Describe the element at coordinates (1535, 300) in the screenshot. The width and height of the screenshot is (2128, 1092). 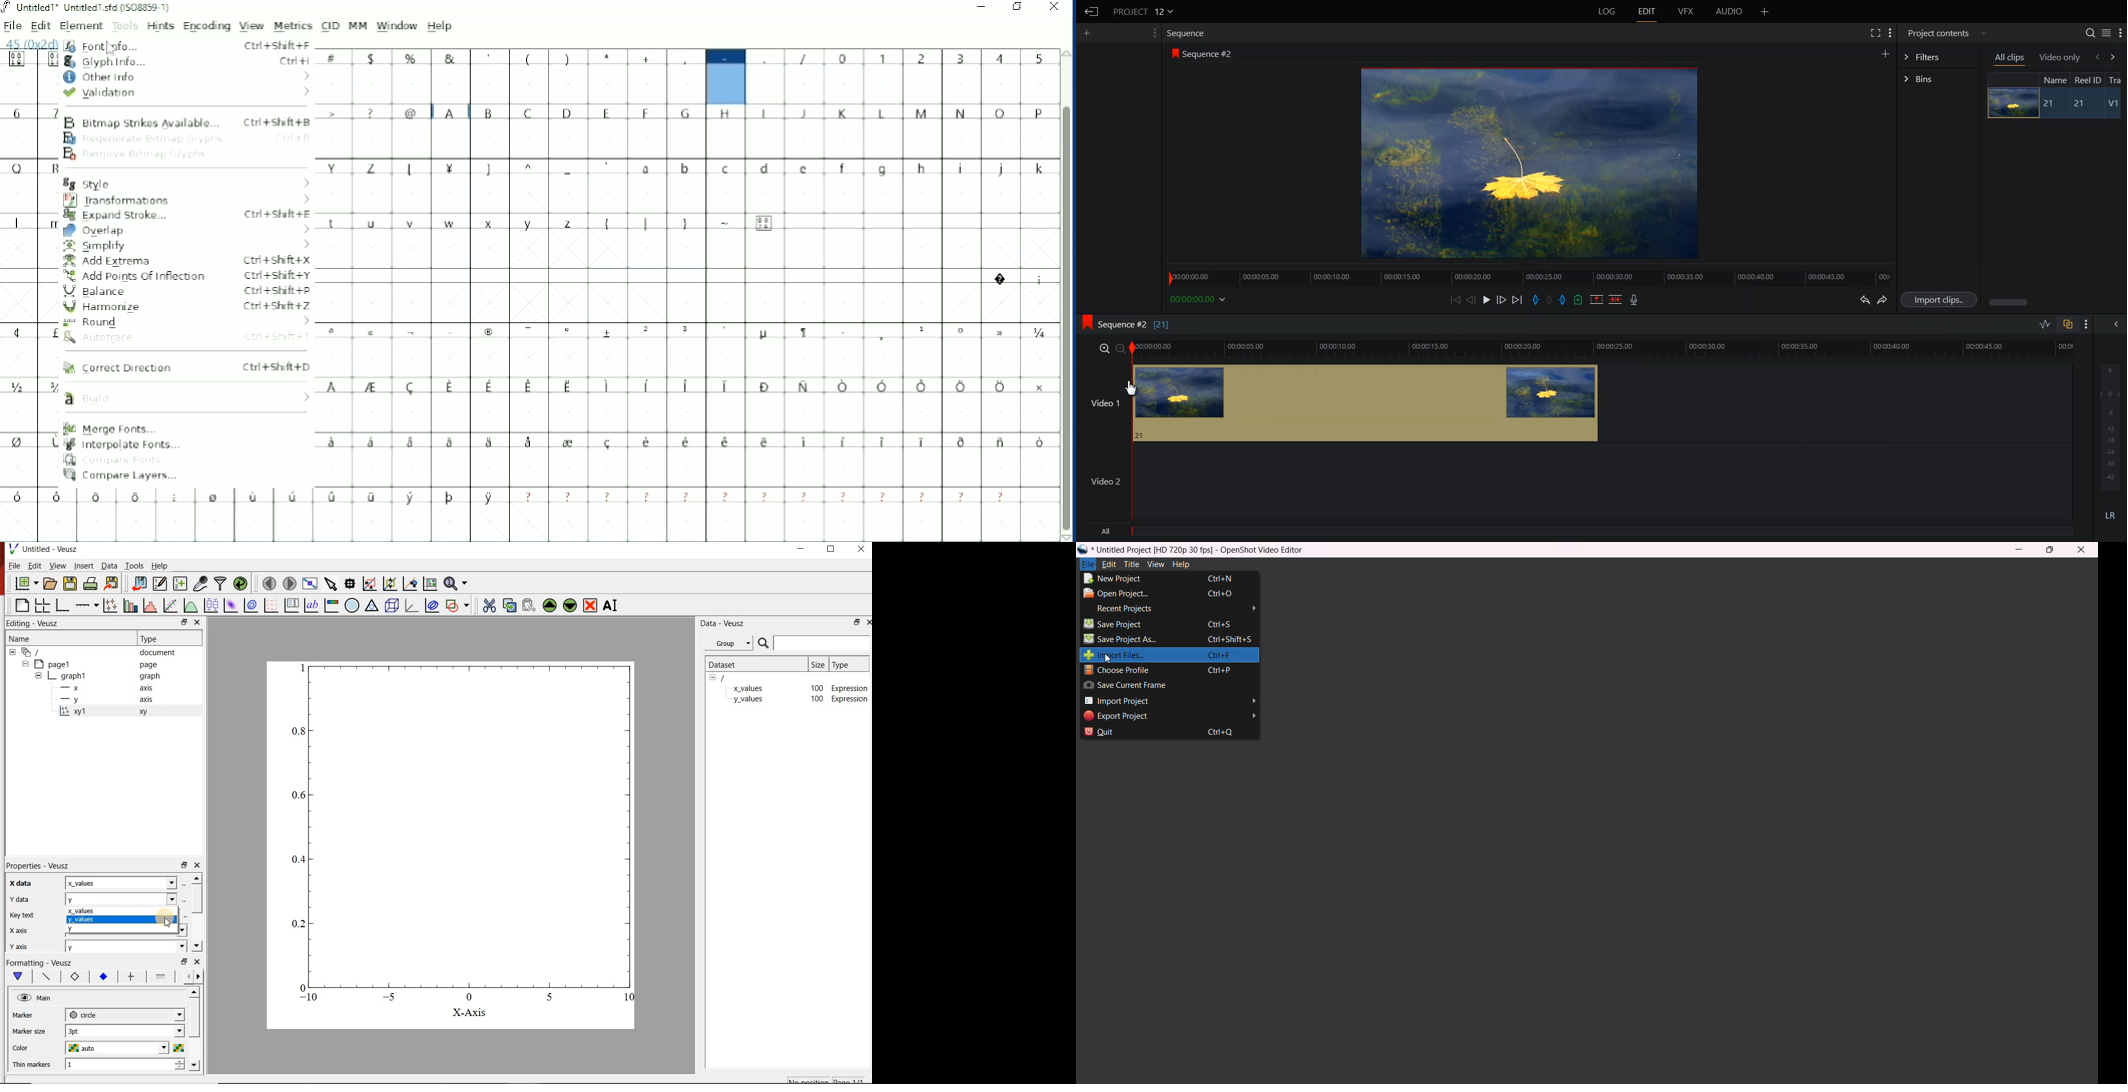
I see `Add an in Mark in current position` at that location.